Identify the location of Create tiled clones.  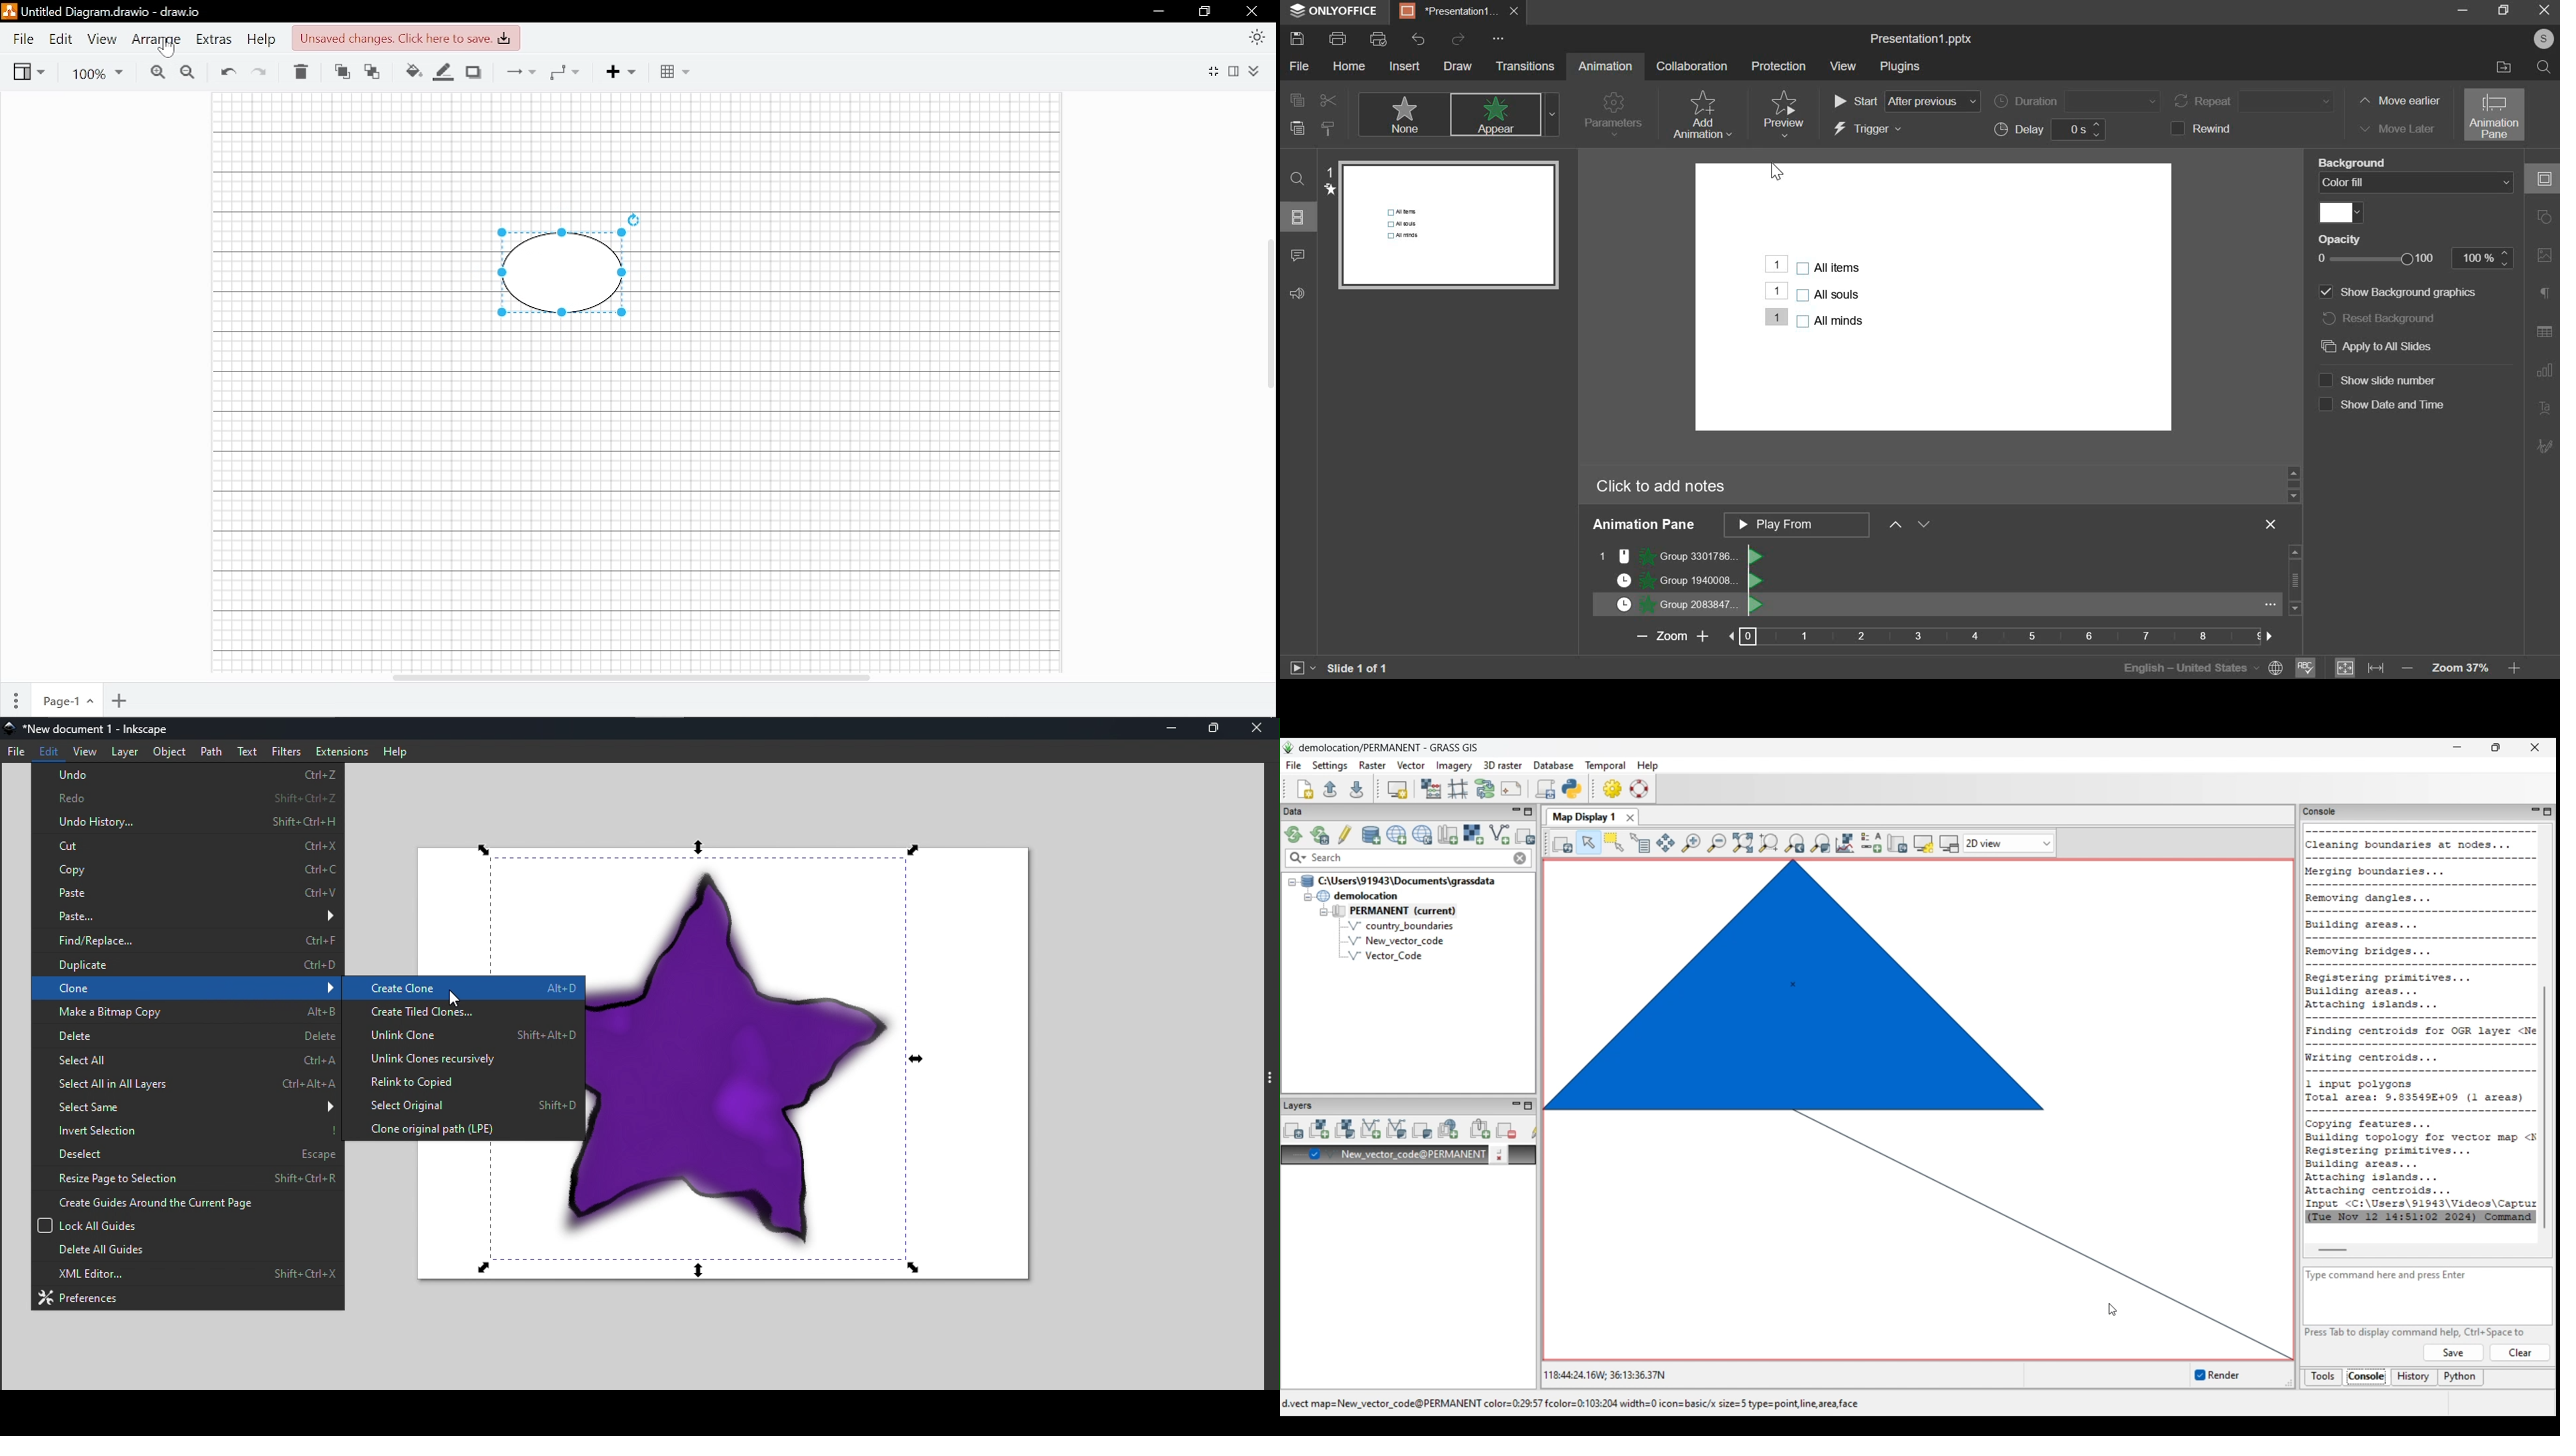
(463, 1012).